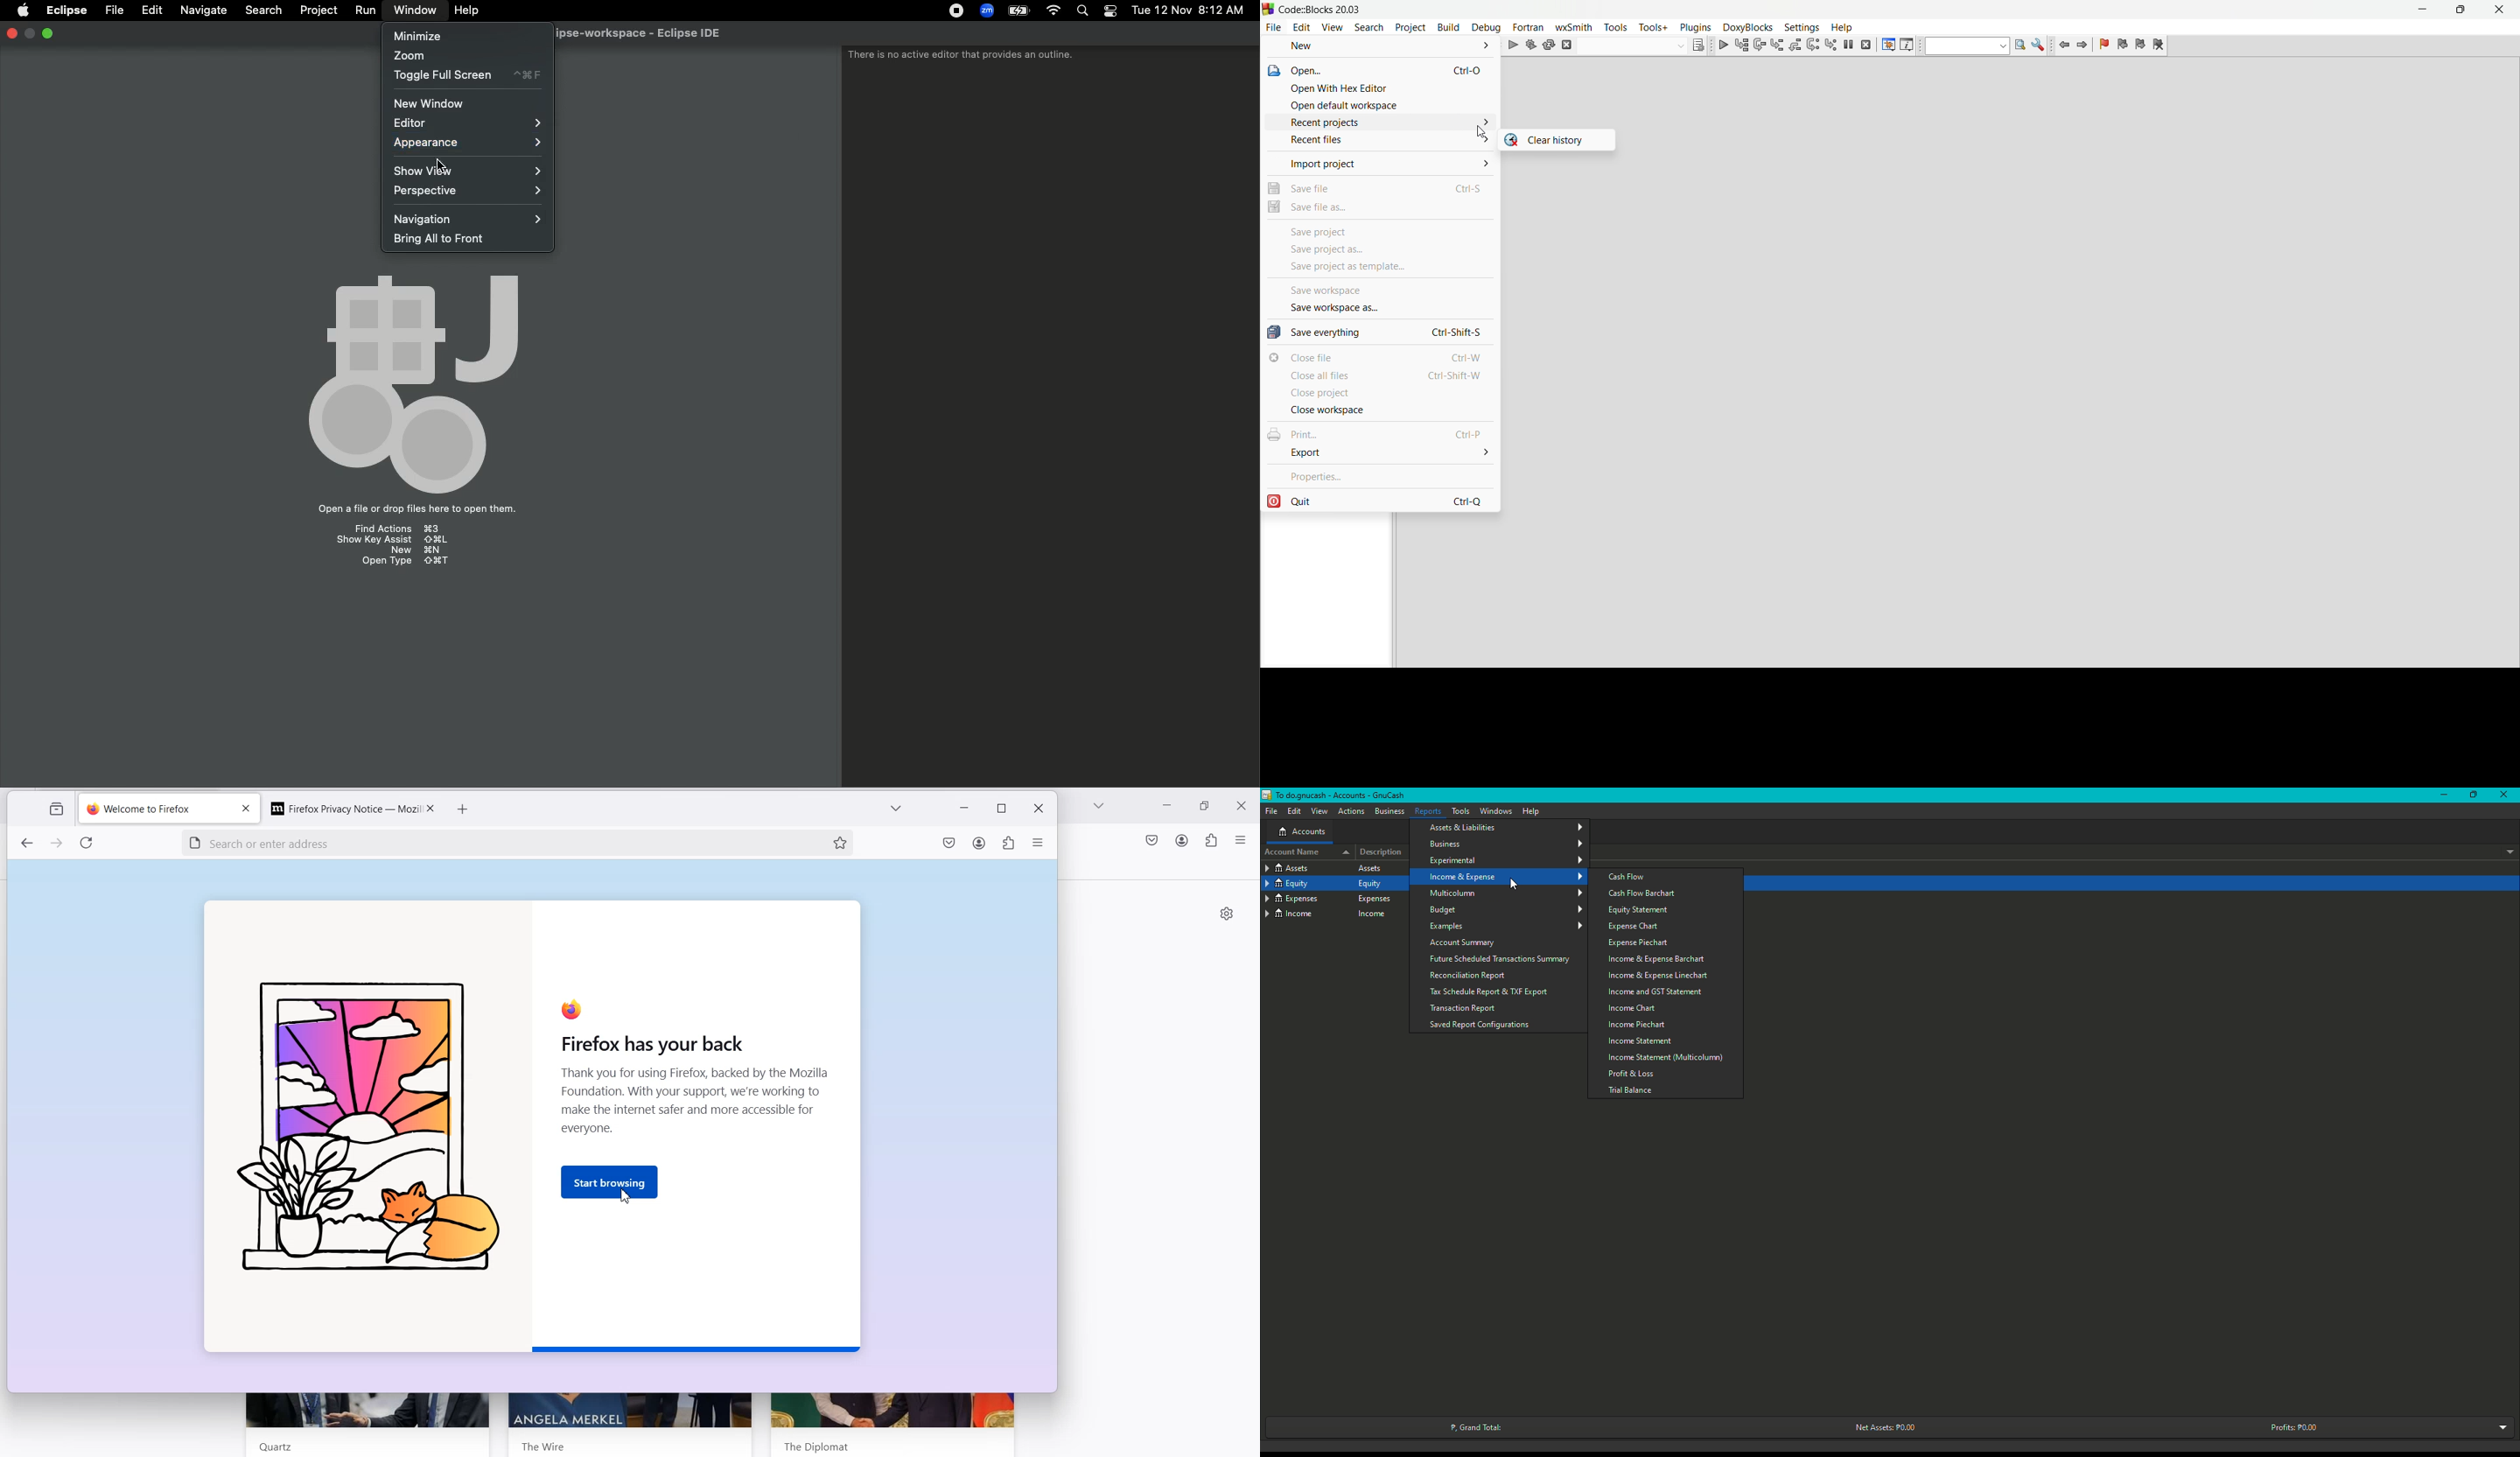  I want to click on Restore, so click(2441, 797).